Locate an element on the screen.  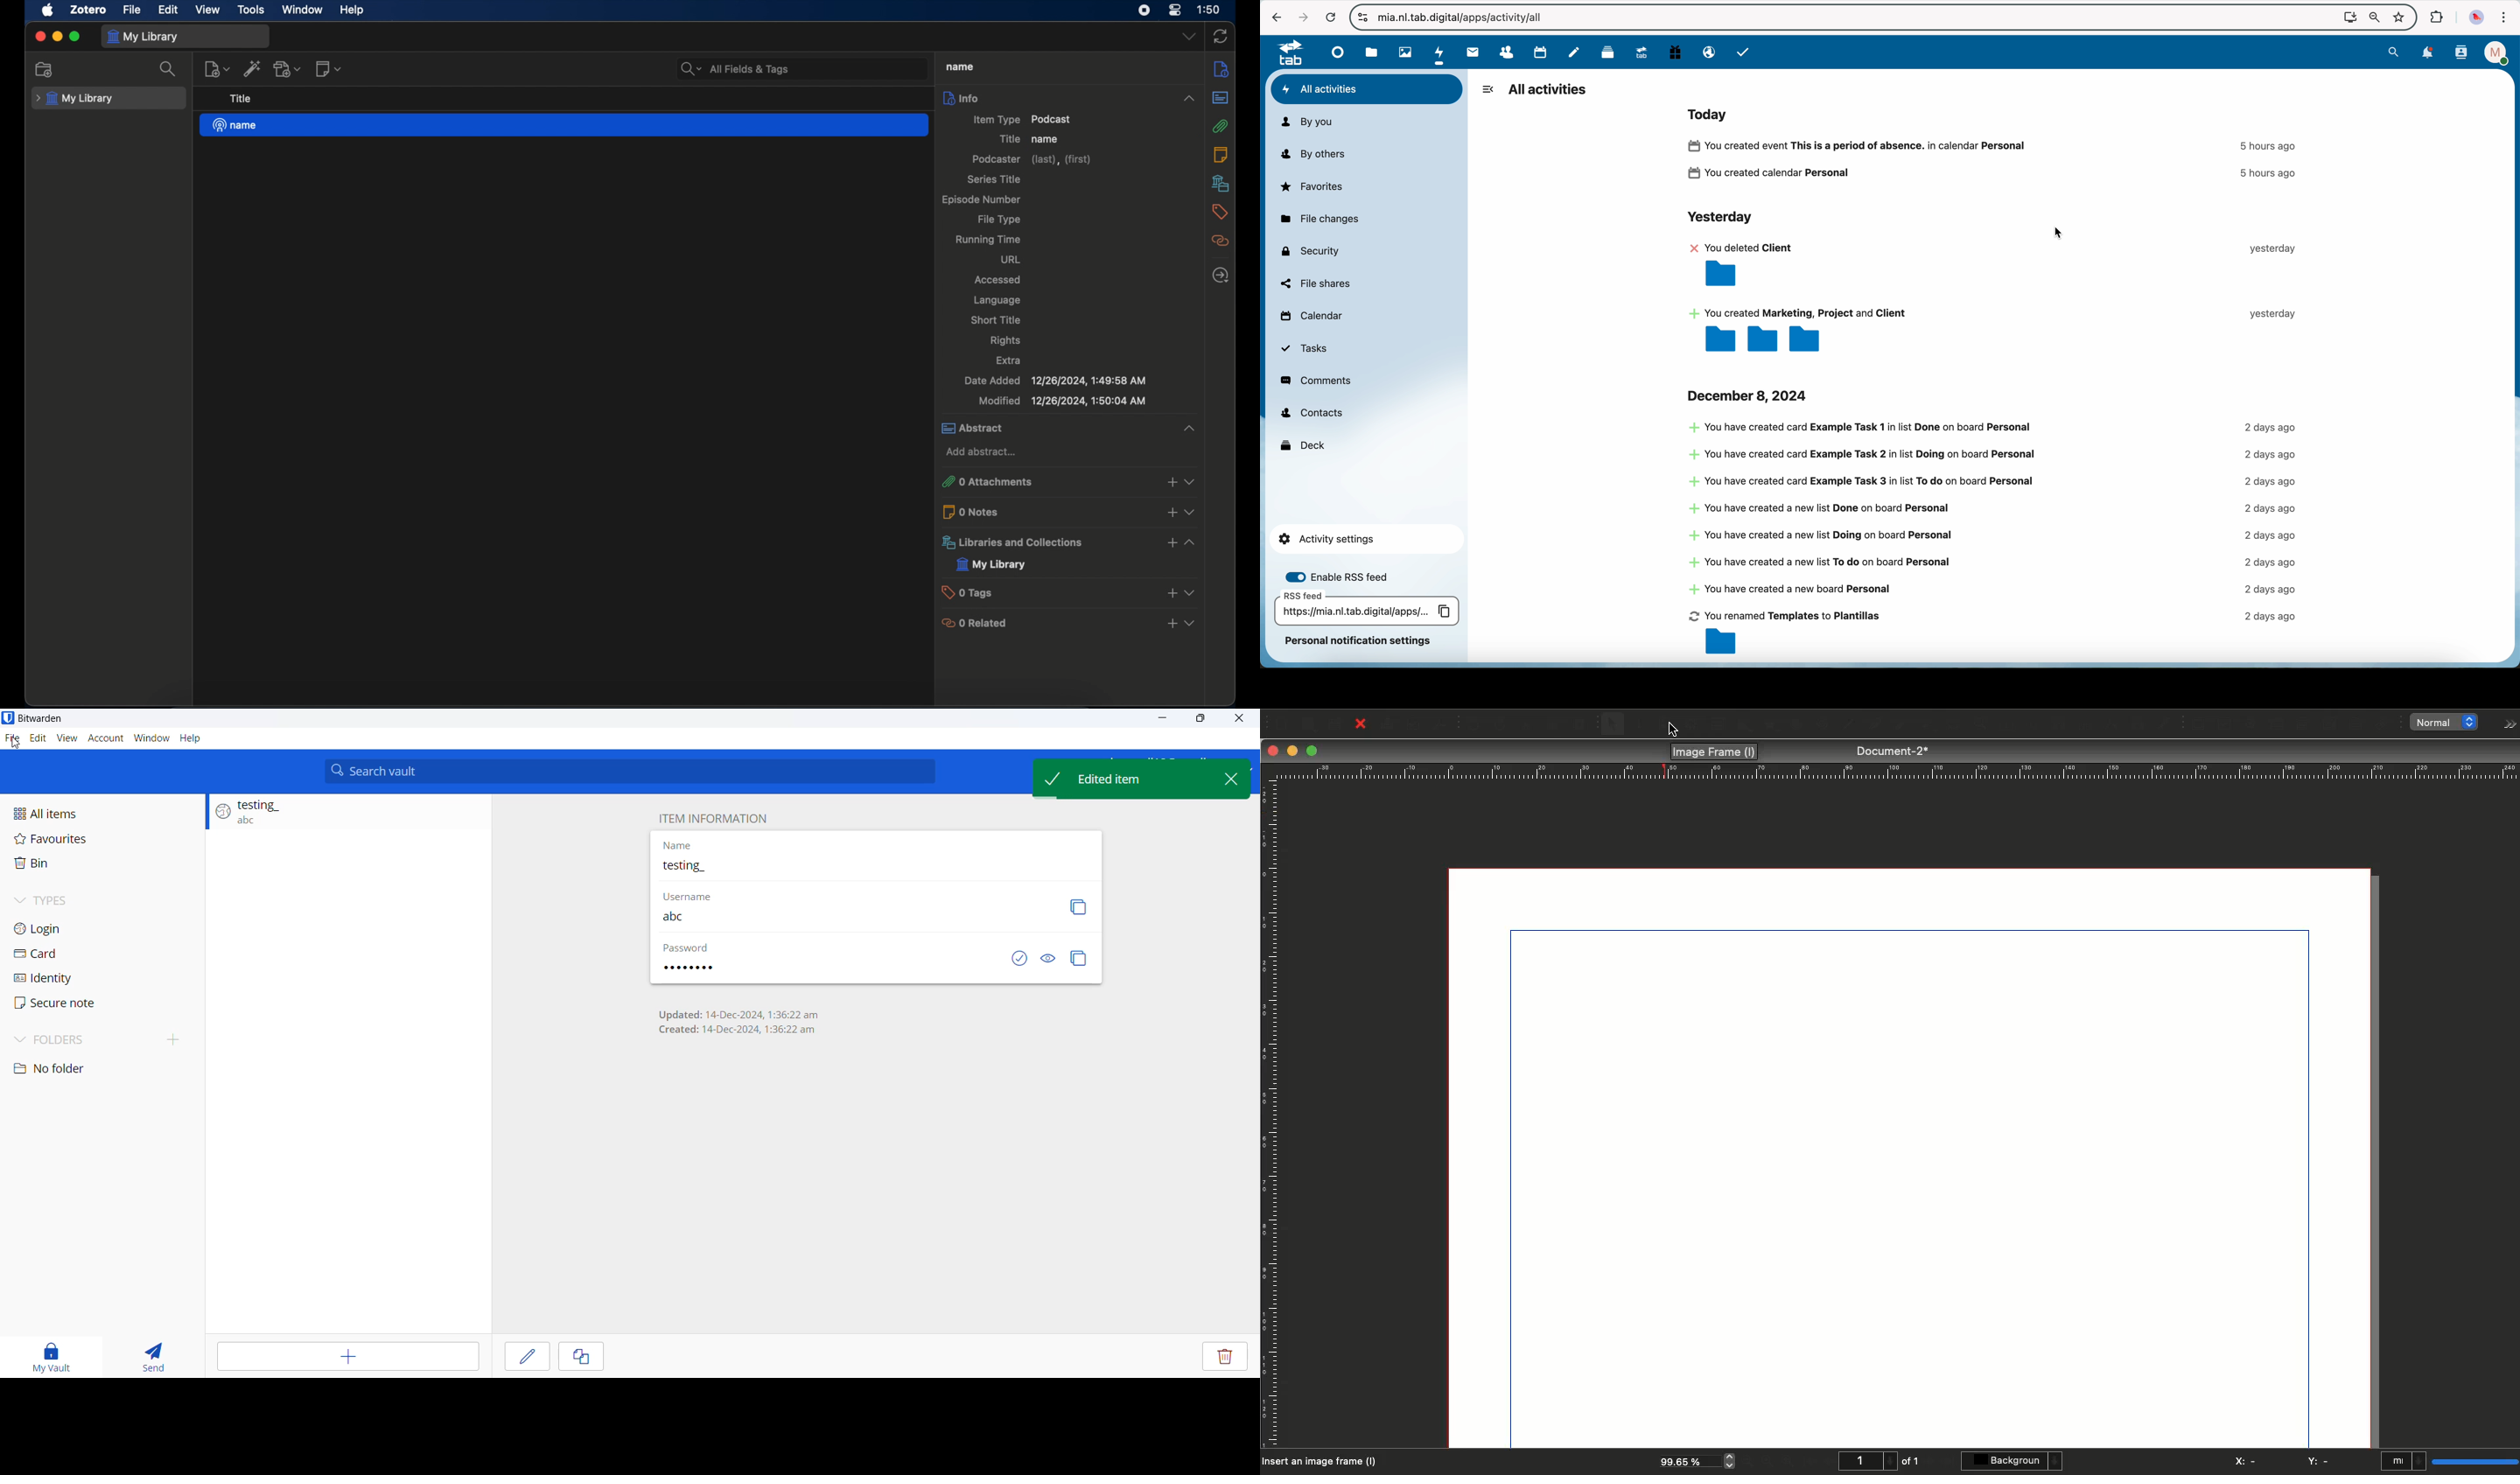
send is located at coordinates (155, 1354).